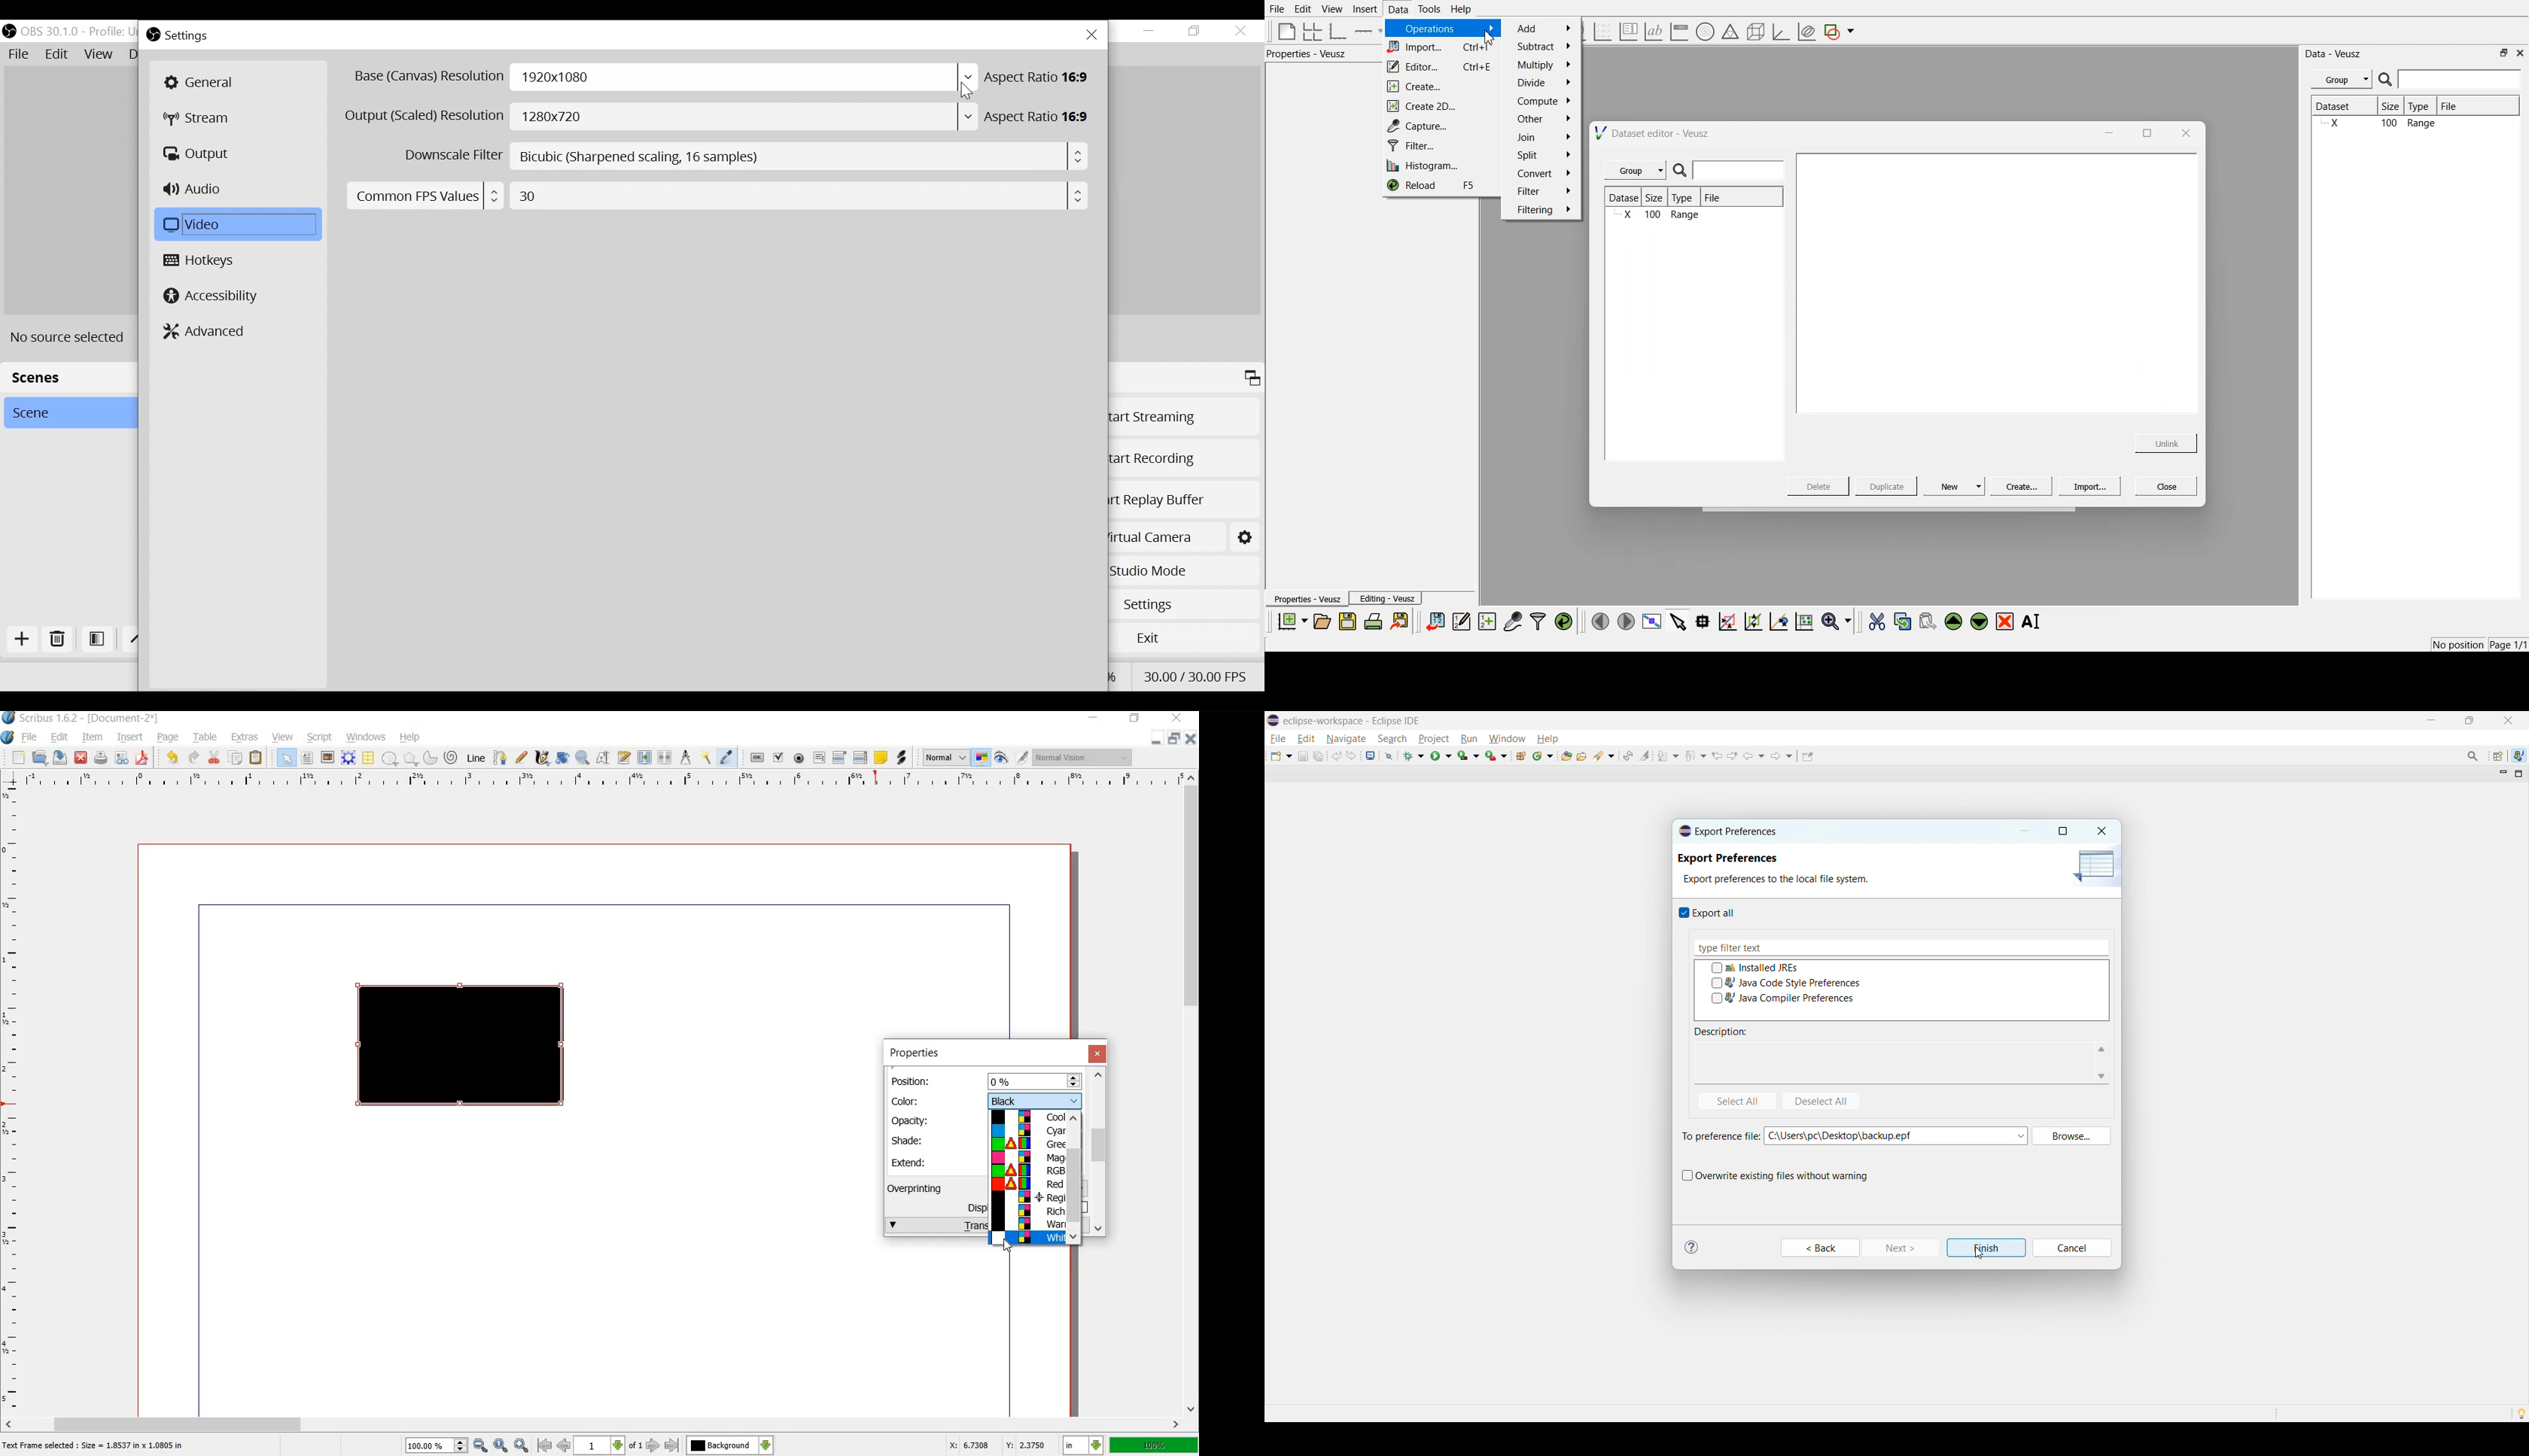 The image size is (2548, 1456). What do you see at coordinates (921, 1188) in the screenshot?
I see `overprinting` at bounding box center [921, 1188].